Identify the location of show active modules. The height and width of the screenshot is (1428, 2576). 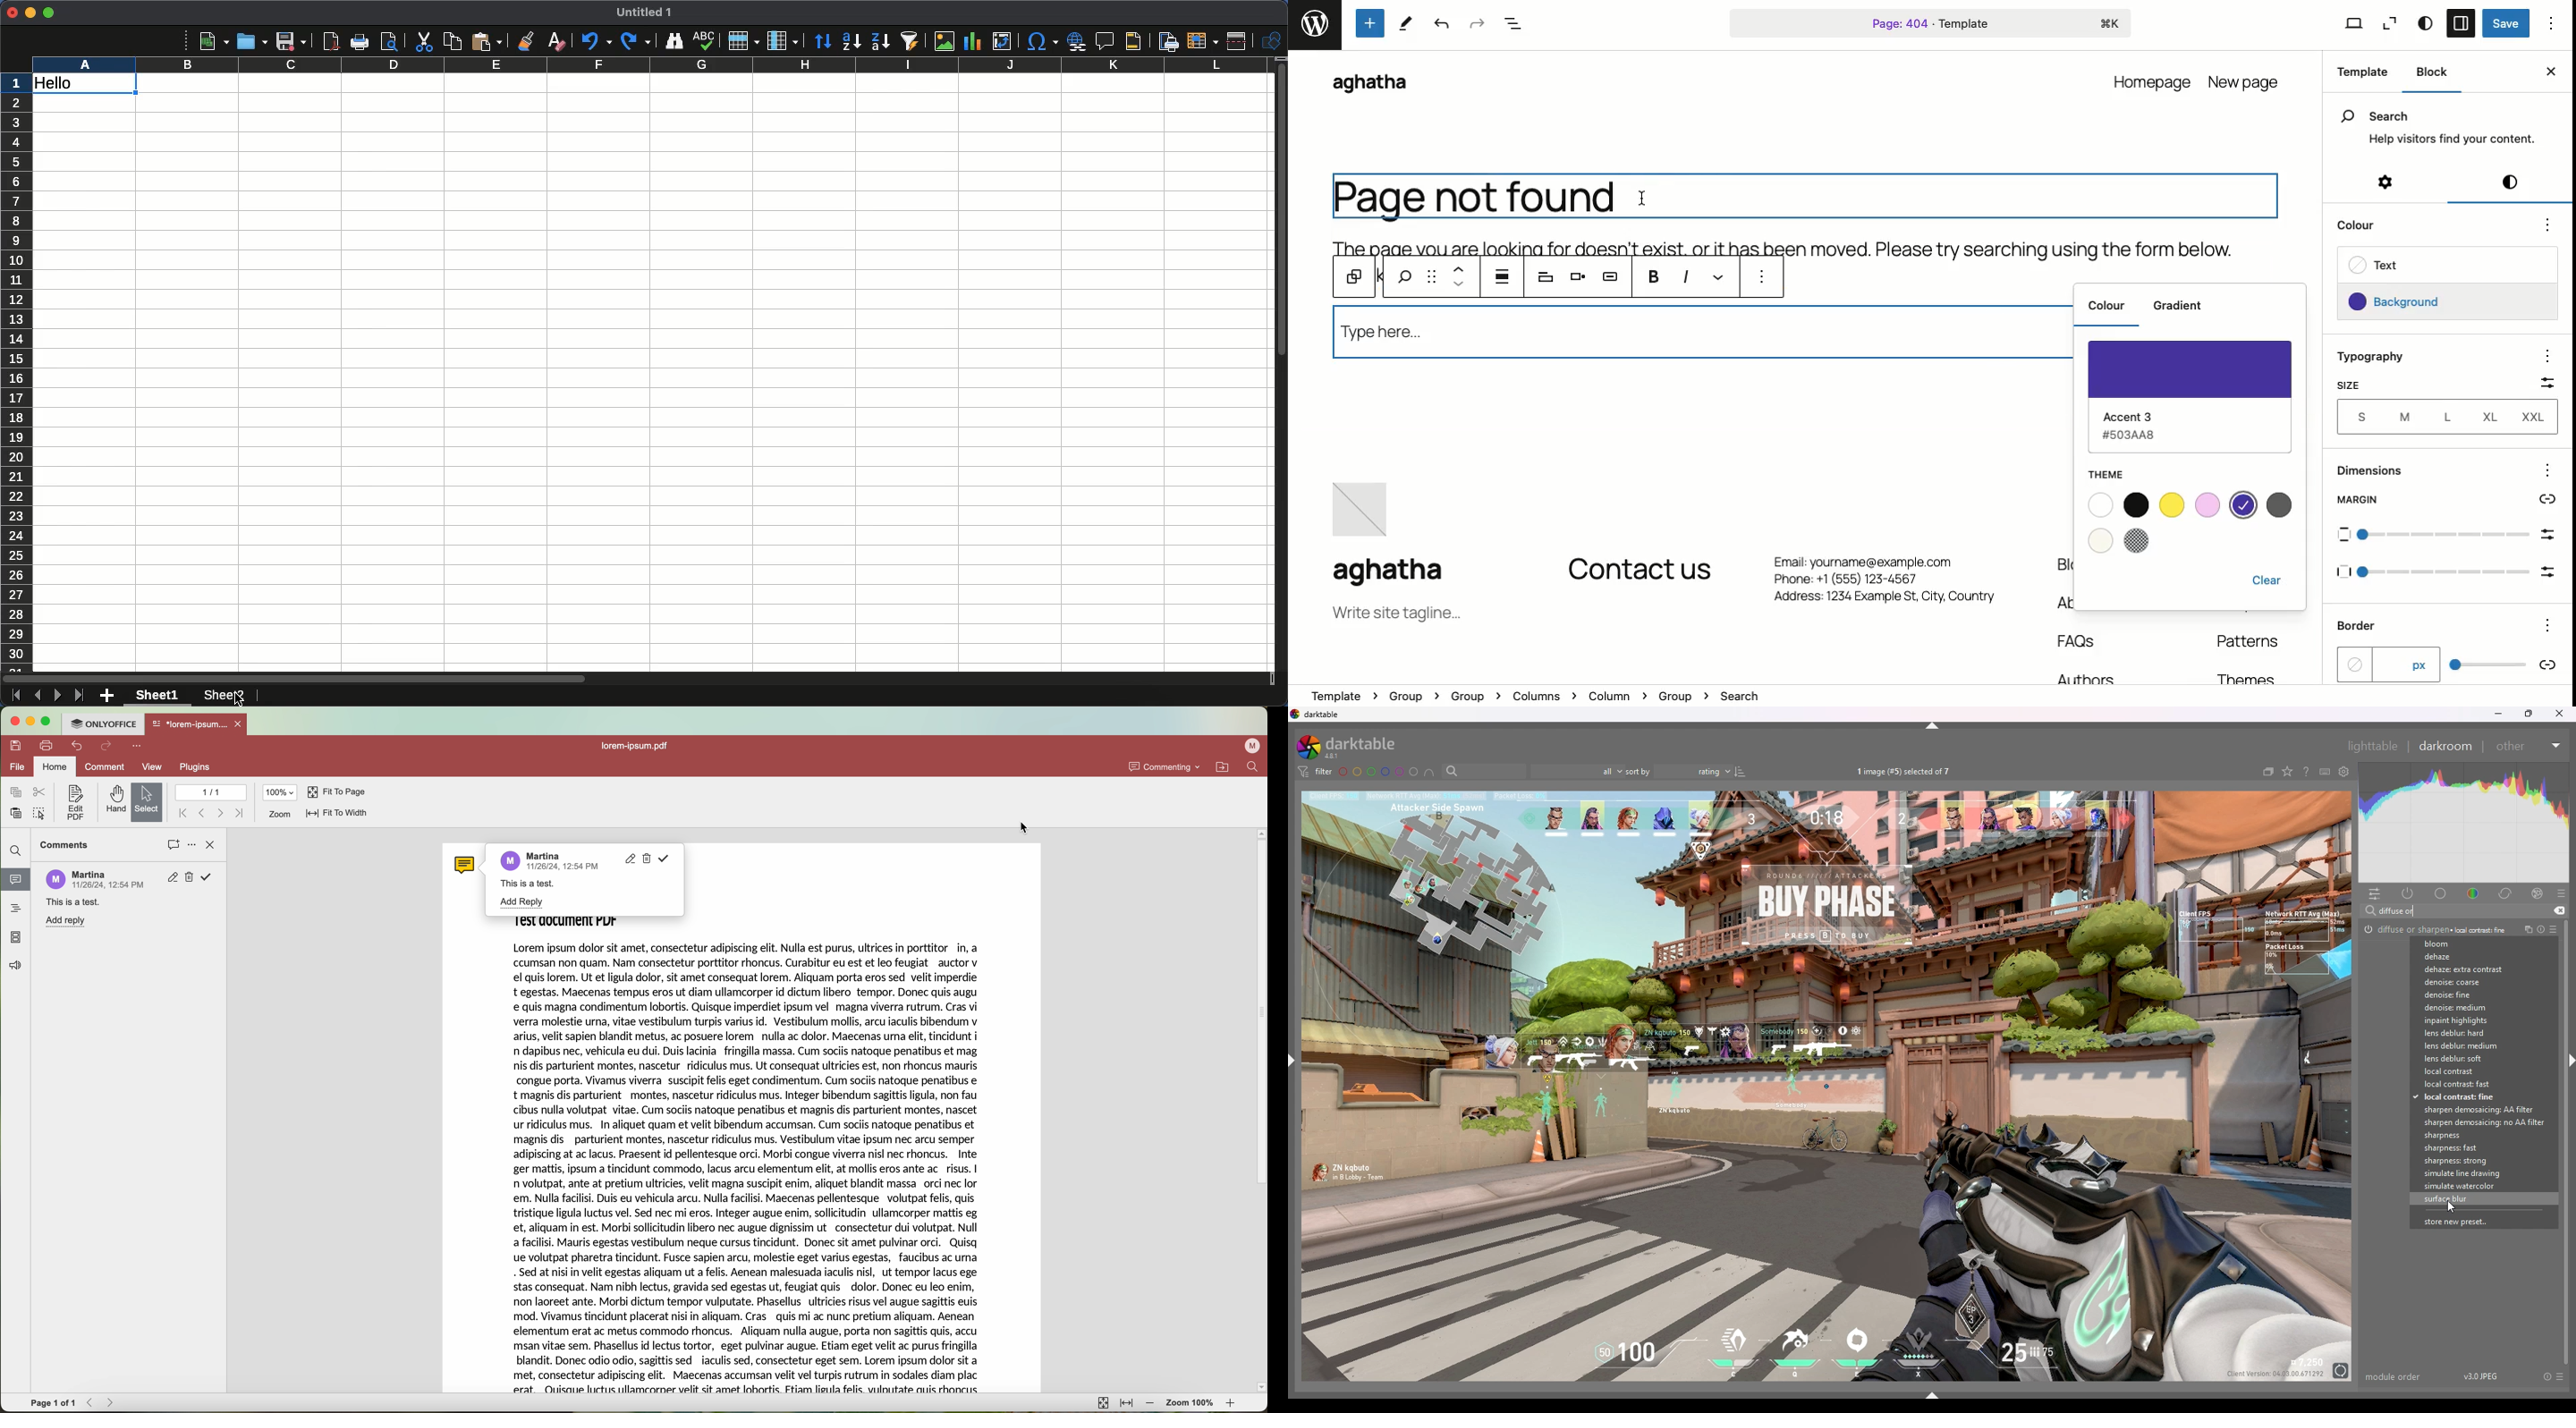
(2408, 893).